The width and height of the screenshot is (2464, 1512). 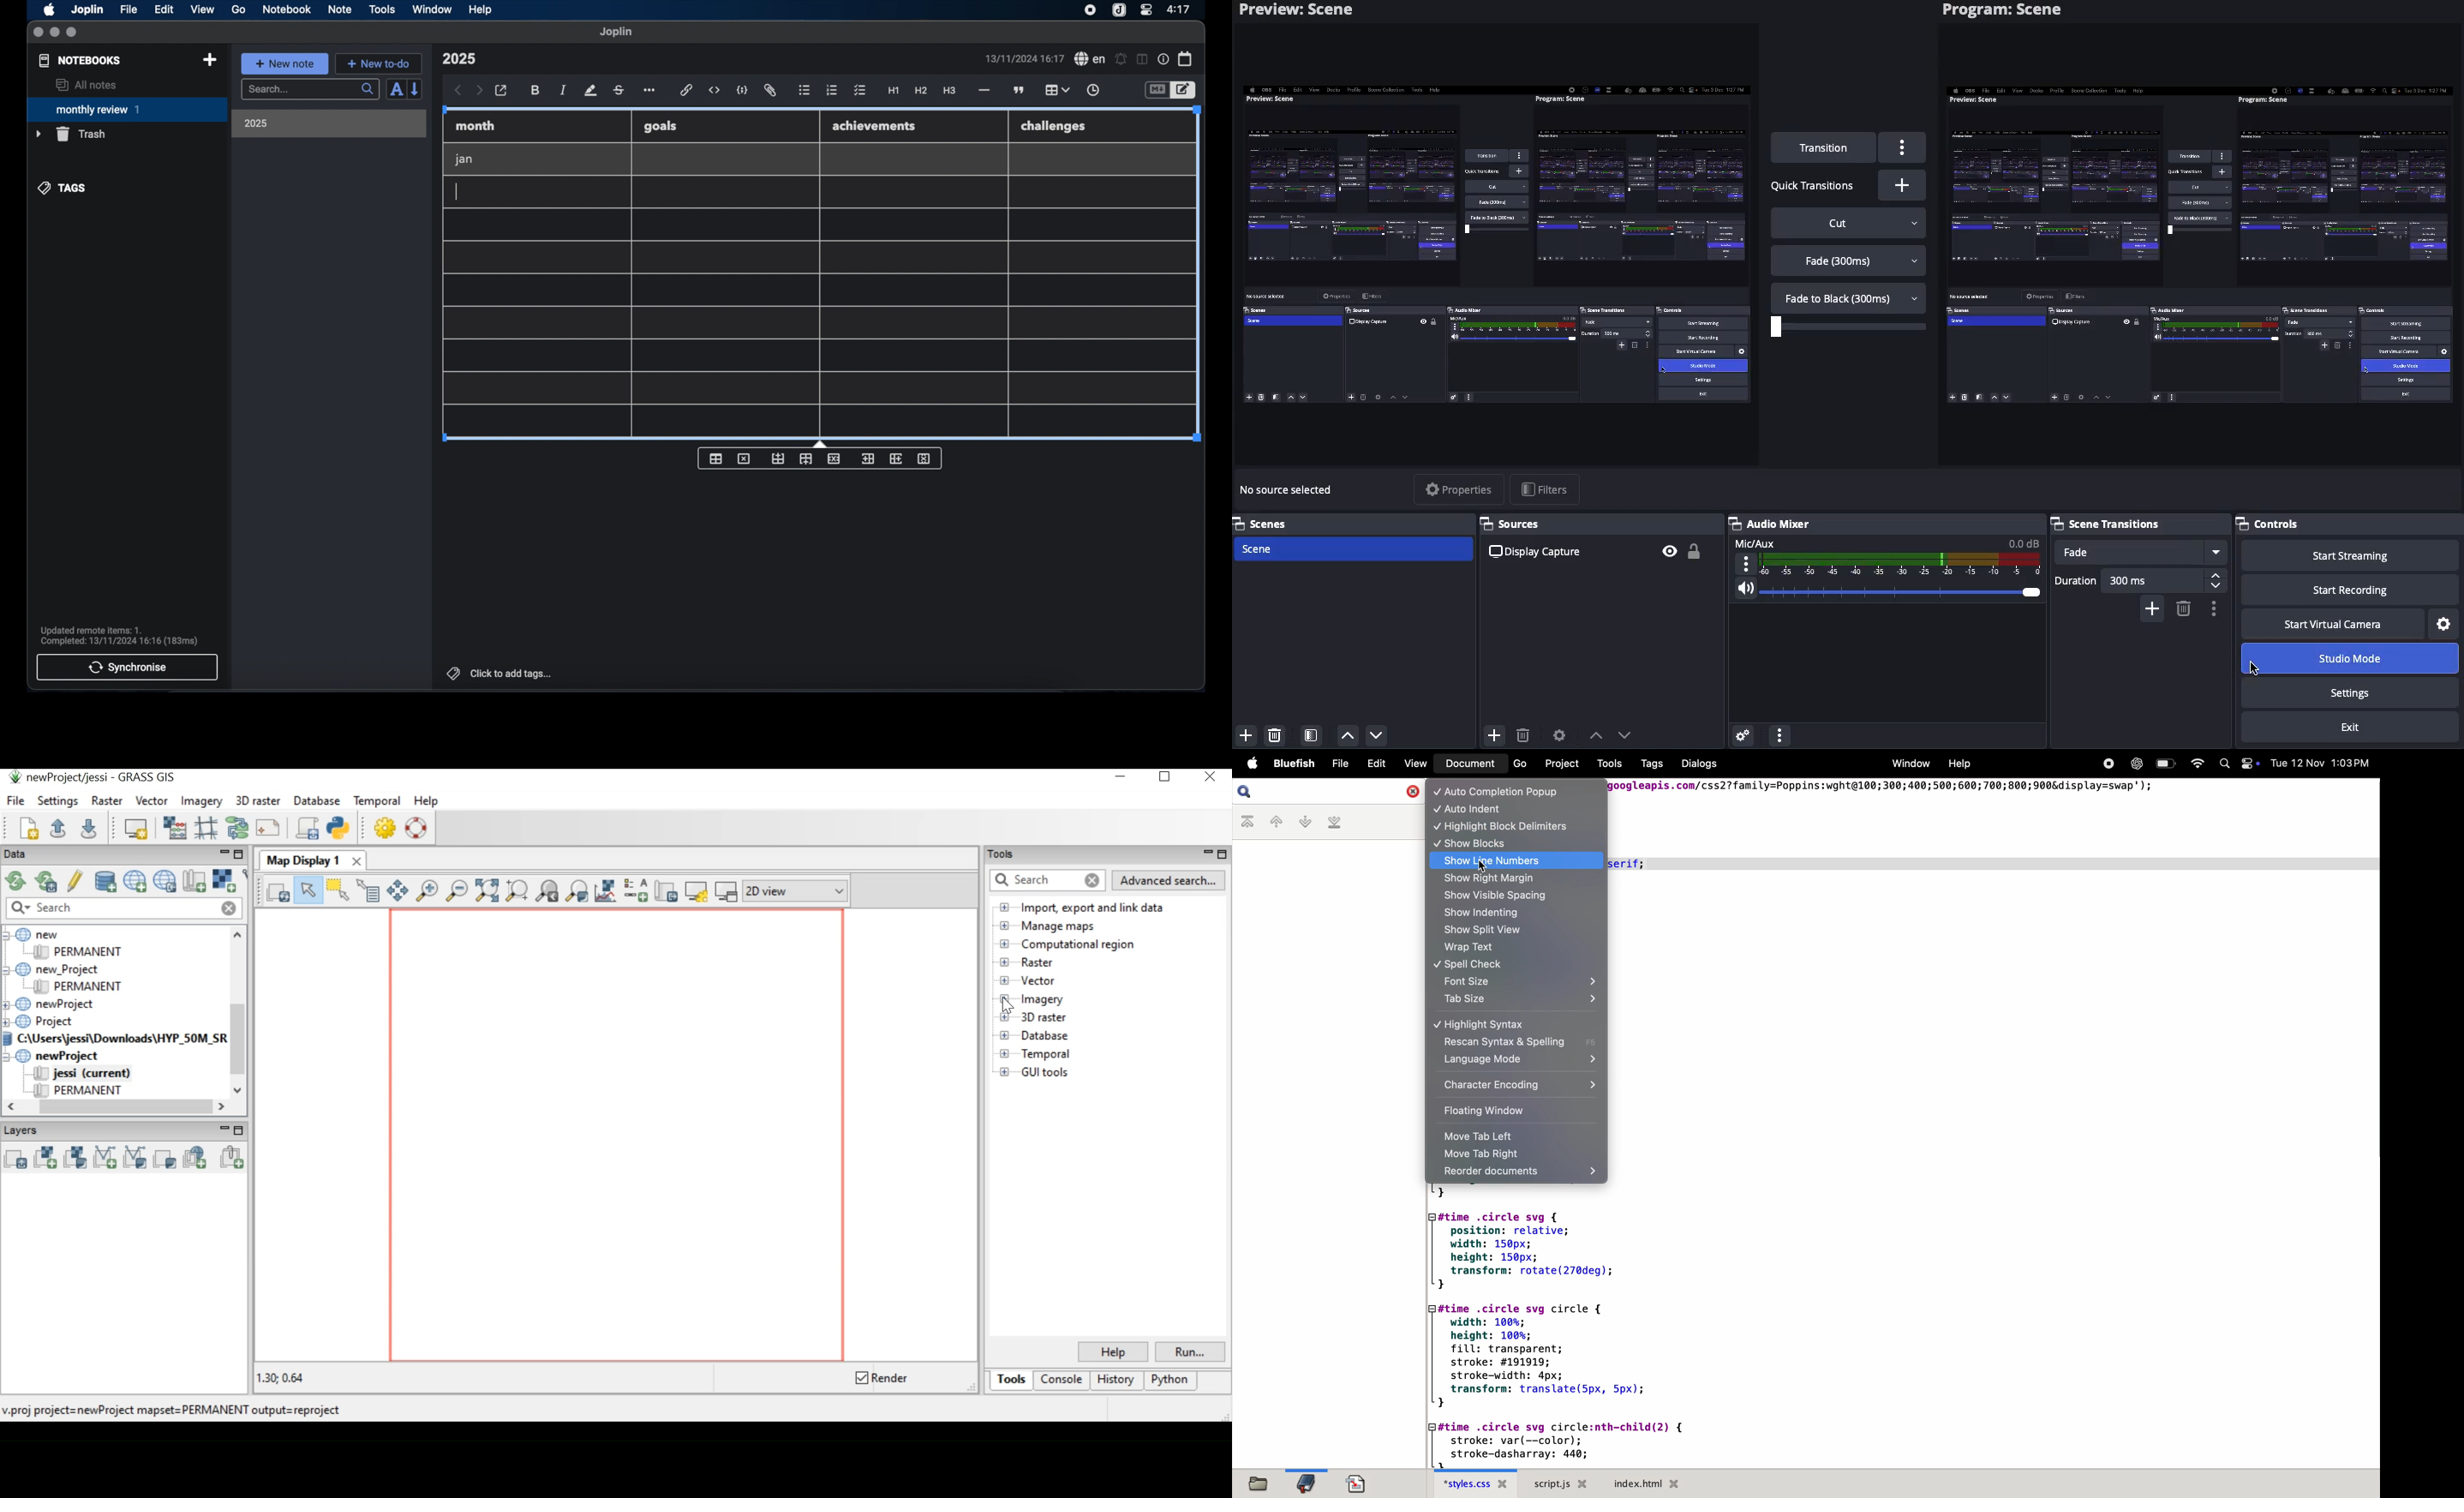 I want to click on attach file, so click(x=770, y=90).